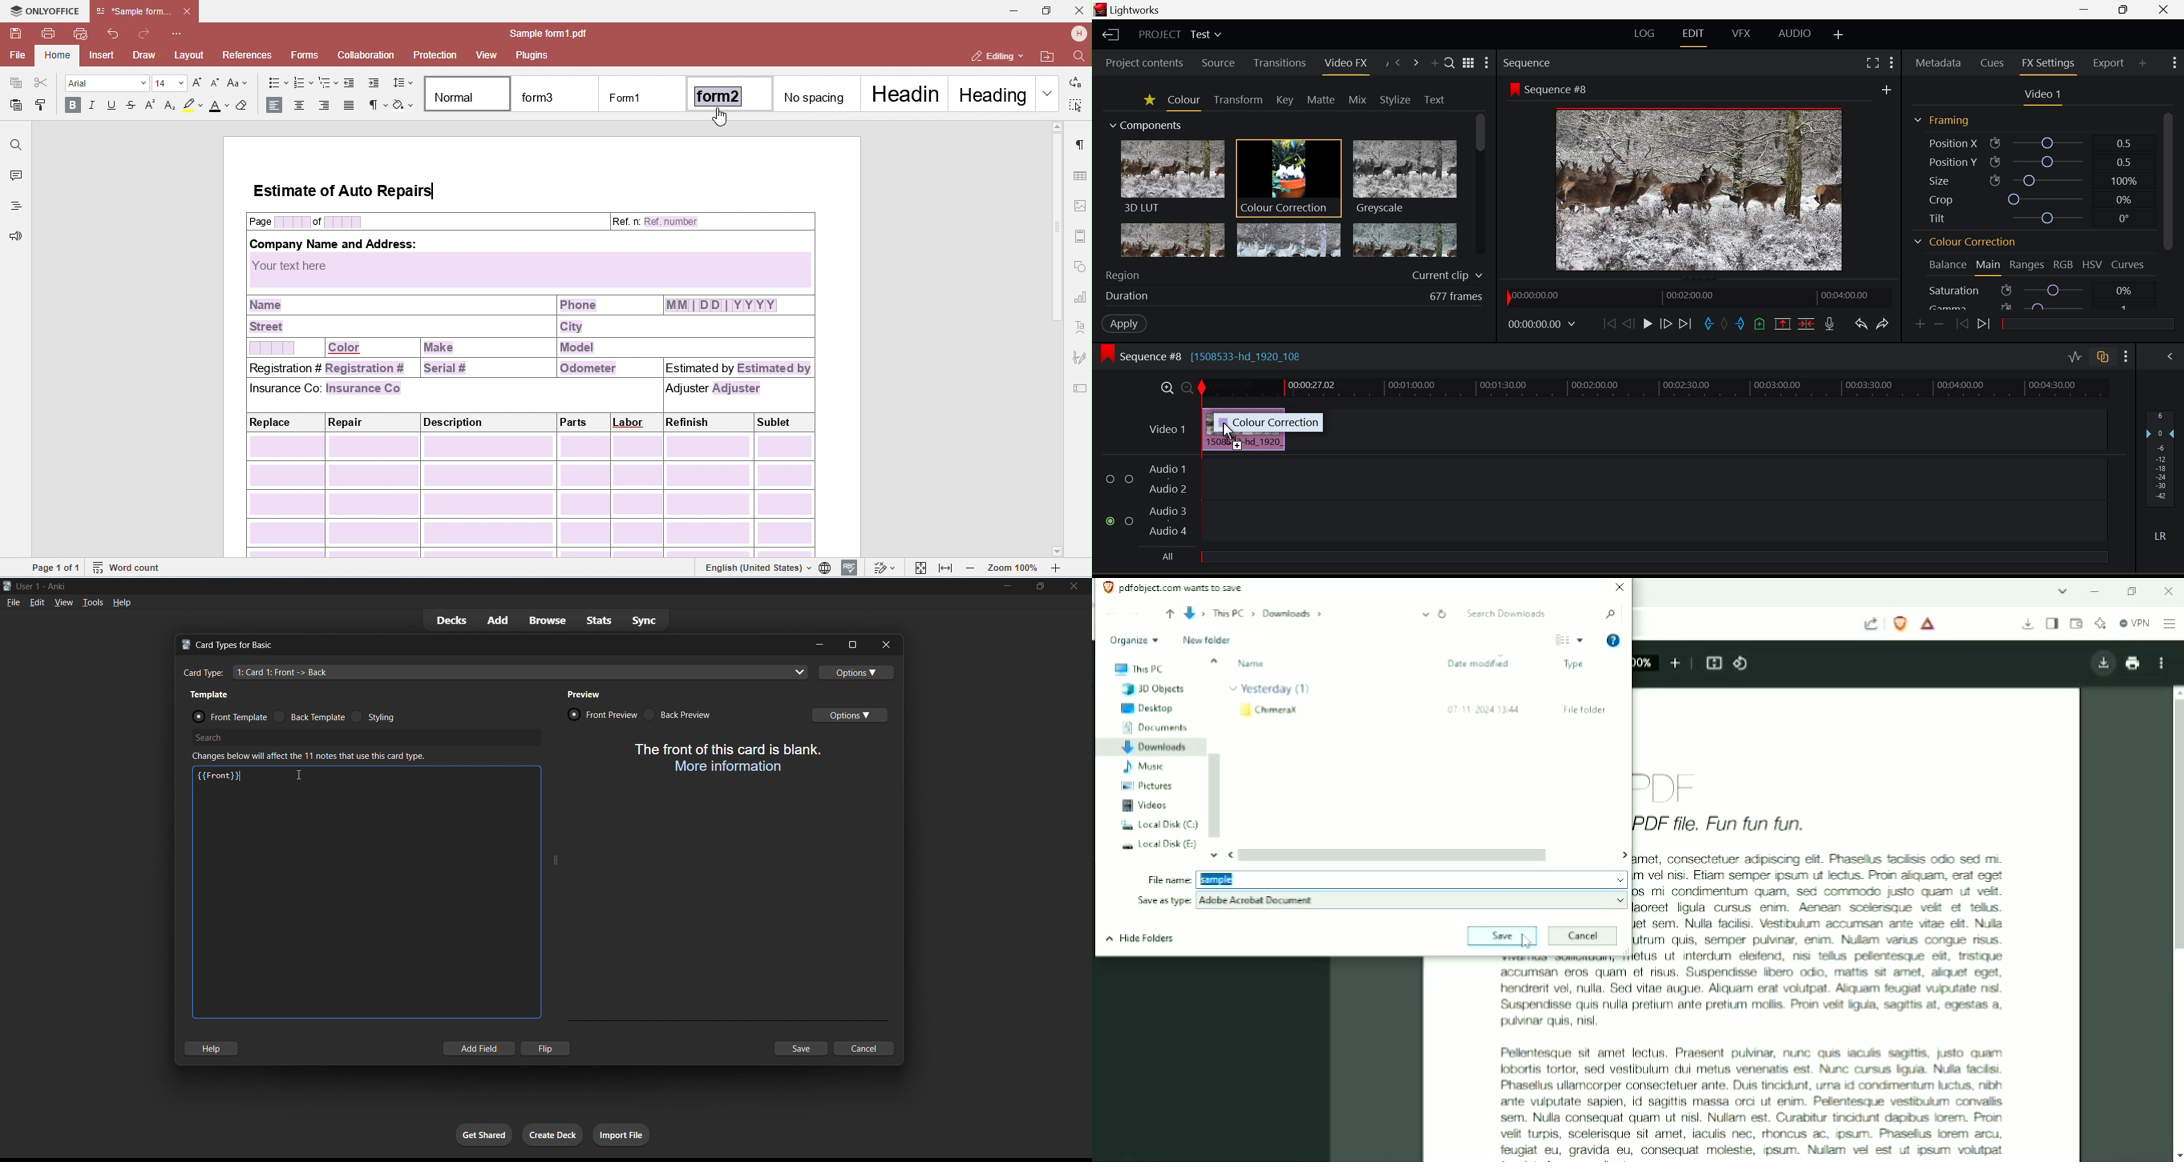 The height and width of the screenshot is (1176, 2184). Describe the element at coordinates (2176, 63) in the screenshot. I see `Show Settings` at that location.